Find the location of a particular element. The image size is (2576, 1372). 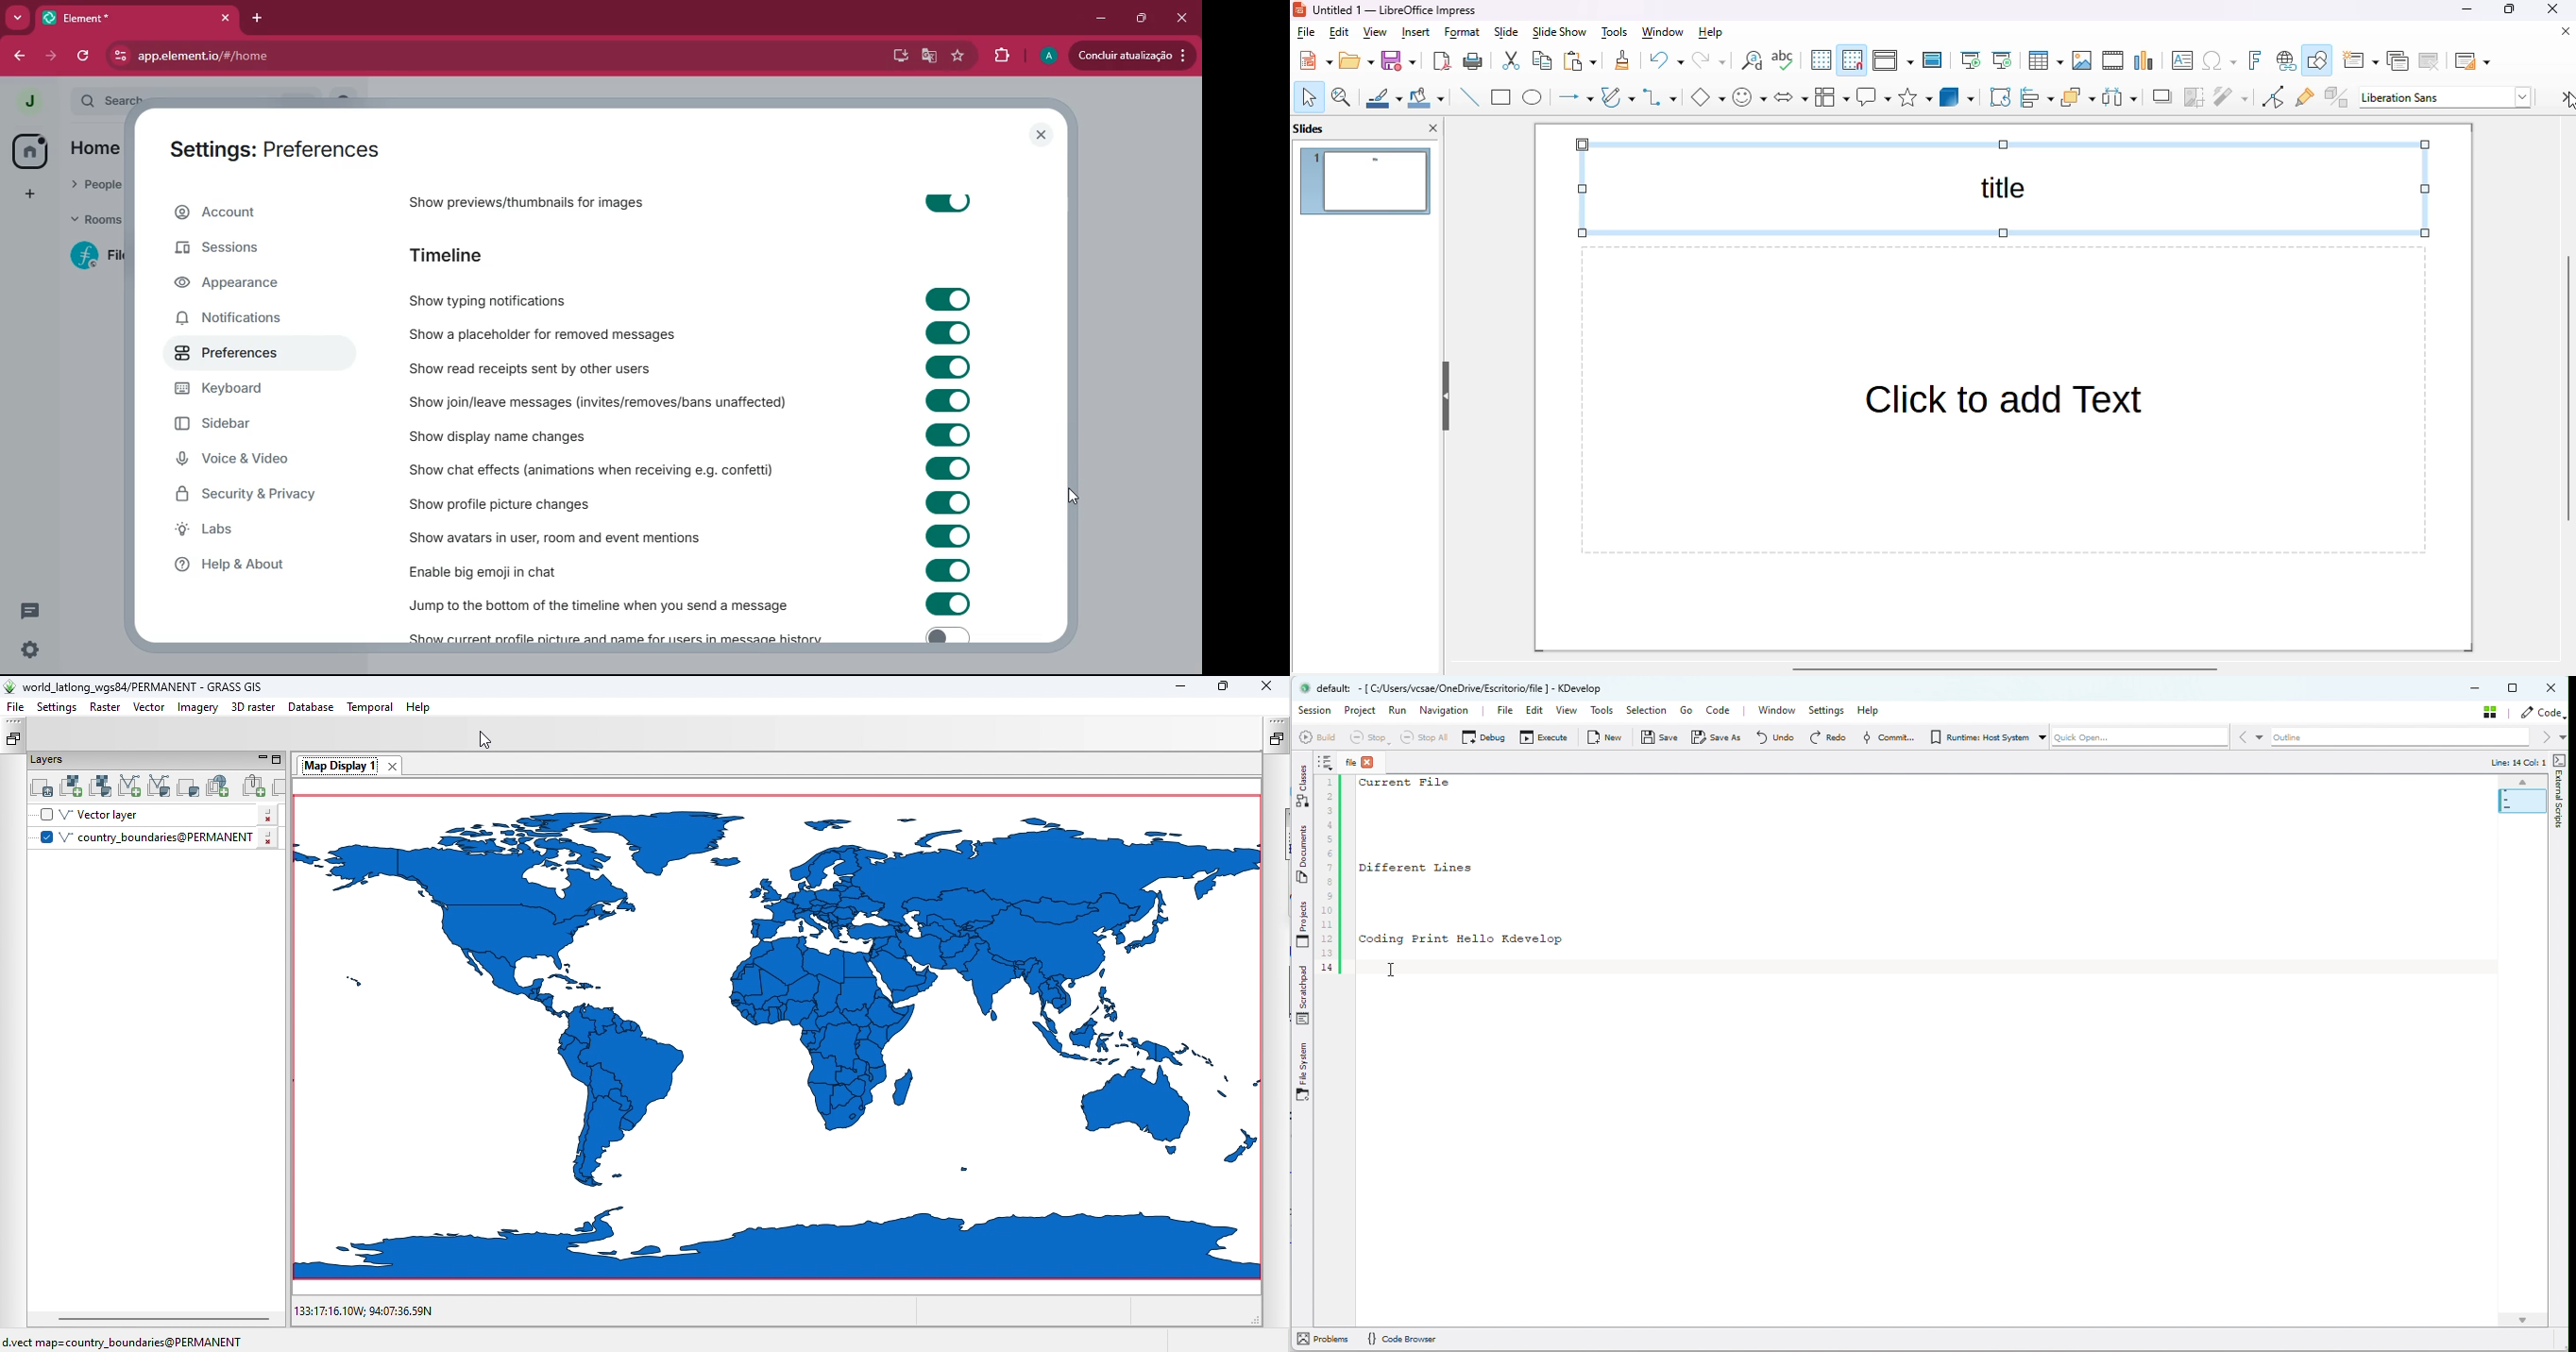

enable big emoji in chat is located at coordinates (514, 569).